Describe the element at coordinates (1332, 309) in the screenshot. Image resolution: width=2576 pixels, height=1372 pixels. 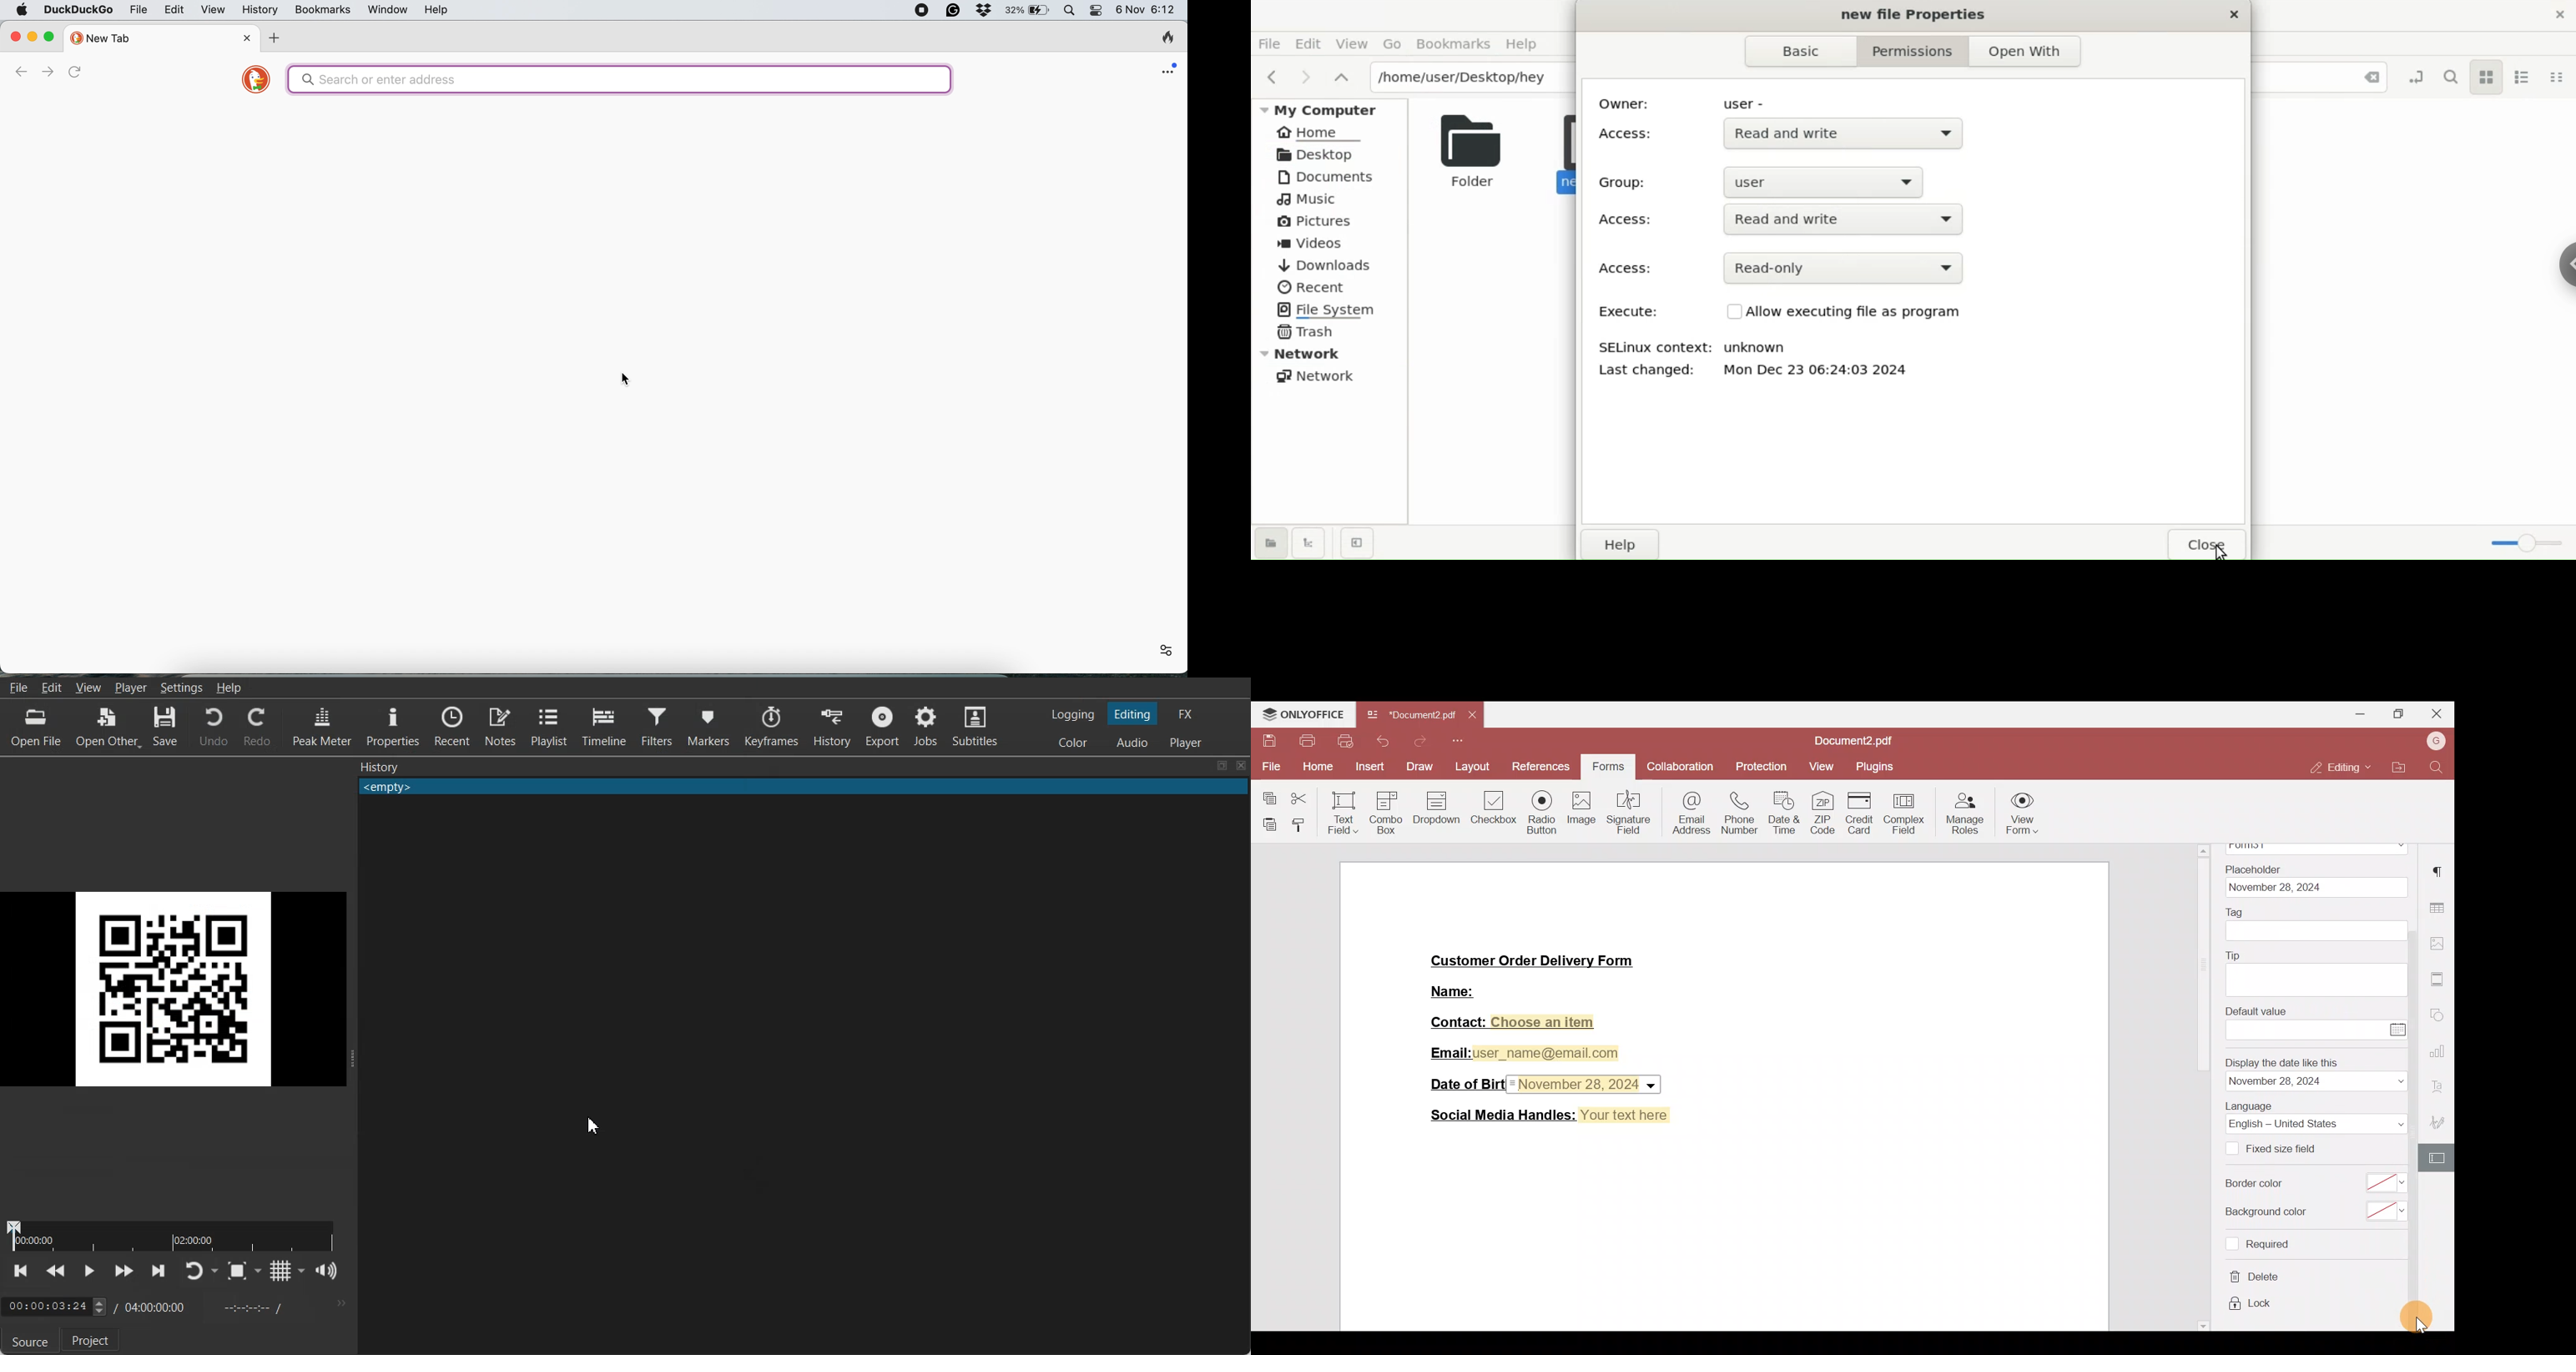
I see `File System` at that location.